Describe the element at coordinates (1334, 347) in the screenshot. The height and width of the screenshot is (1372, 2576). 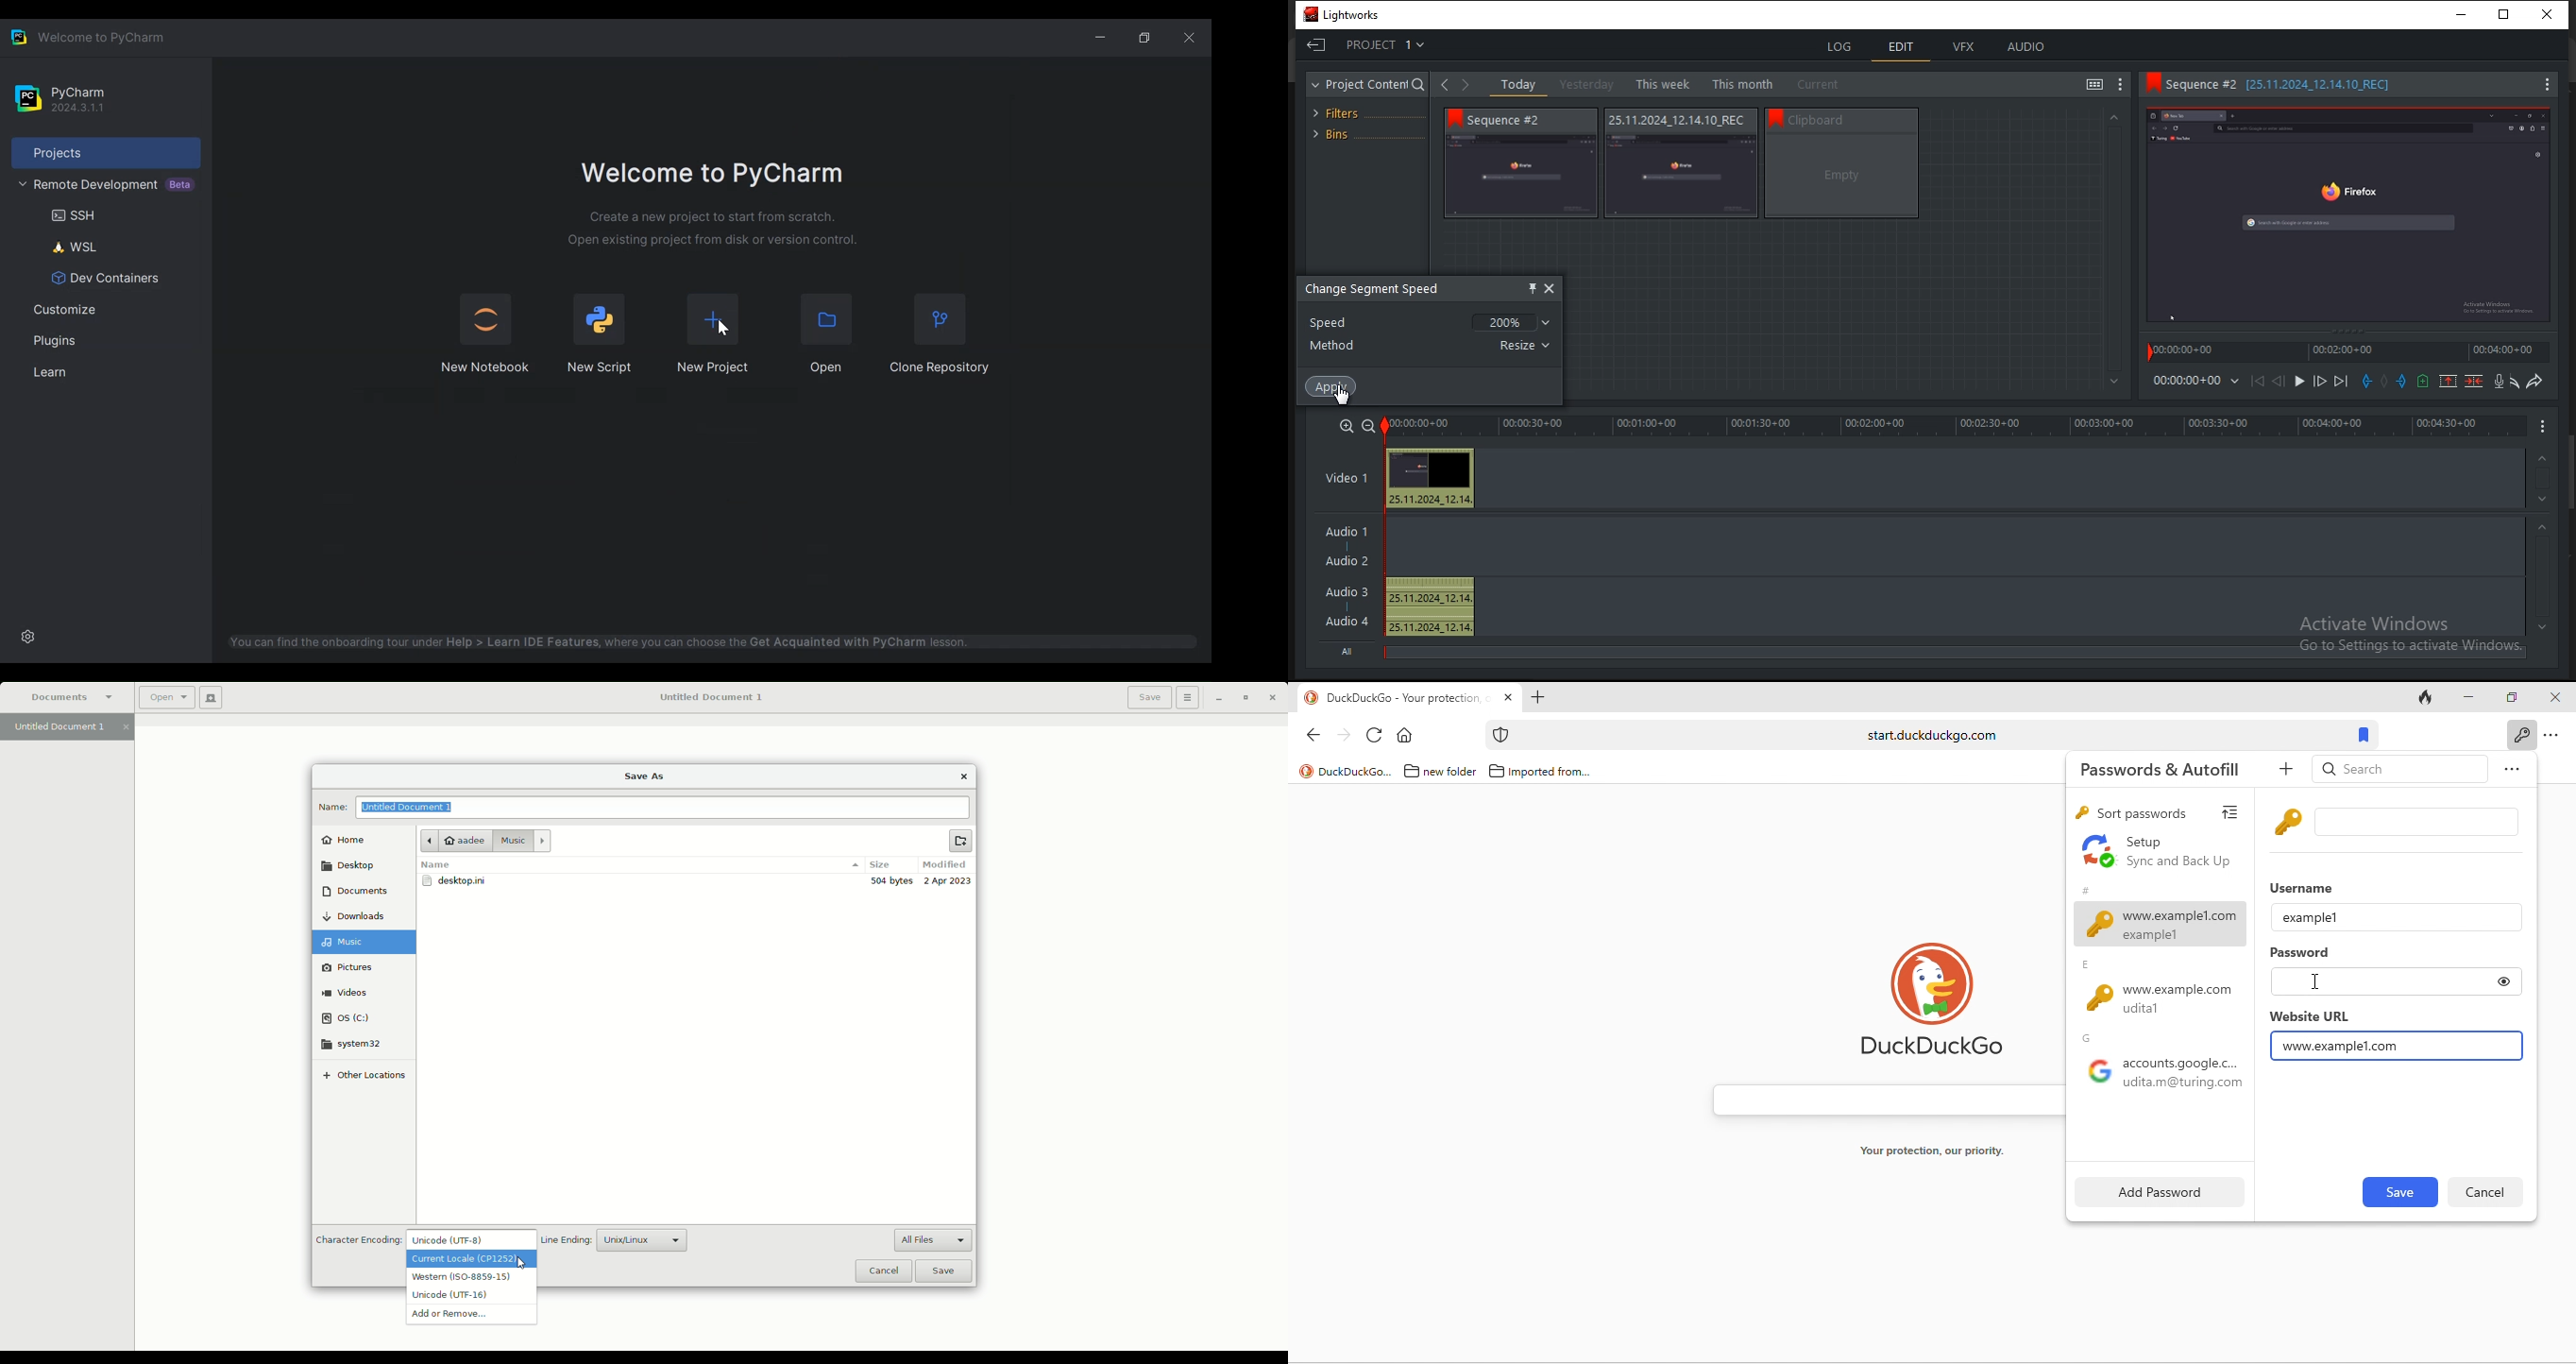
I see `method` at that location.